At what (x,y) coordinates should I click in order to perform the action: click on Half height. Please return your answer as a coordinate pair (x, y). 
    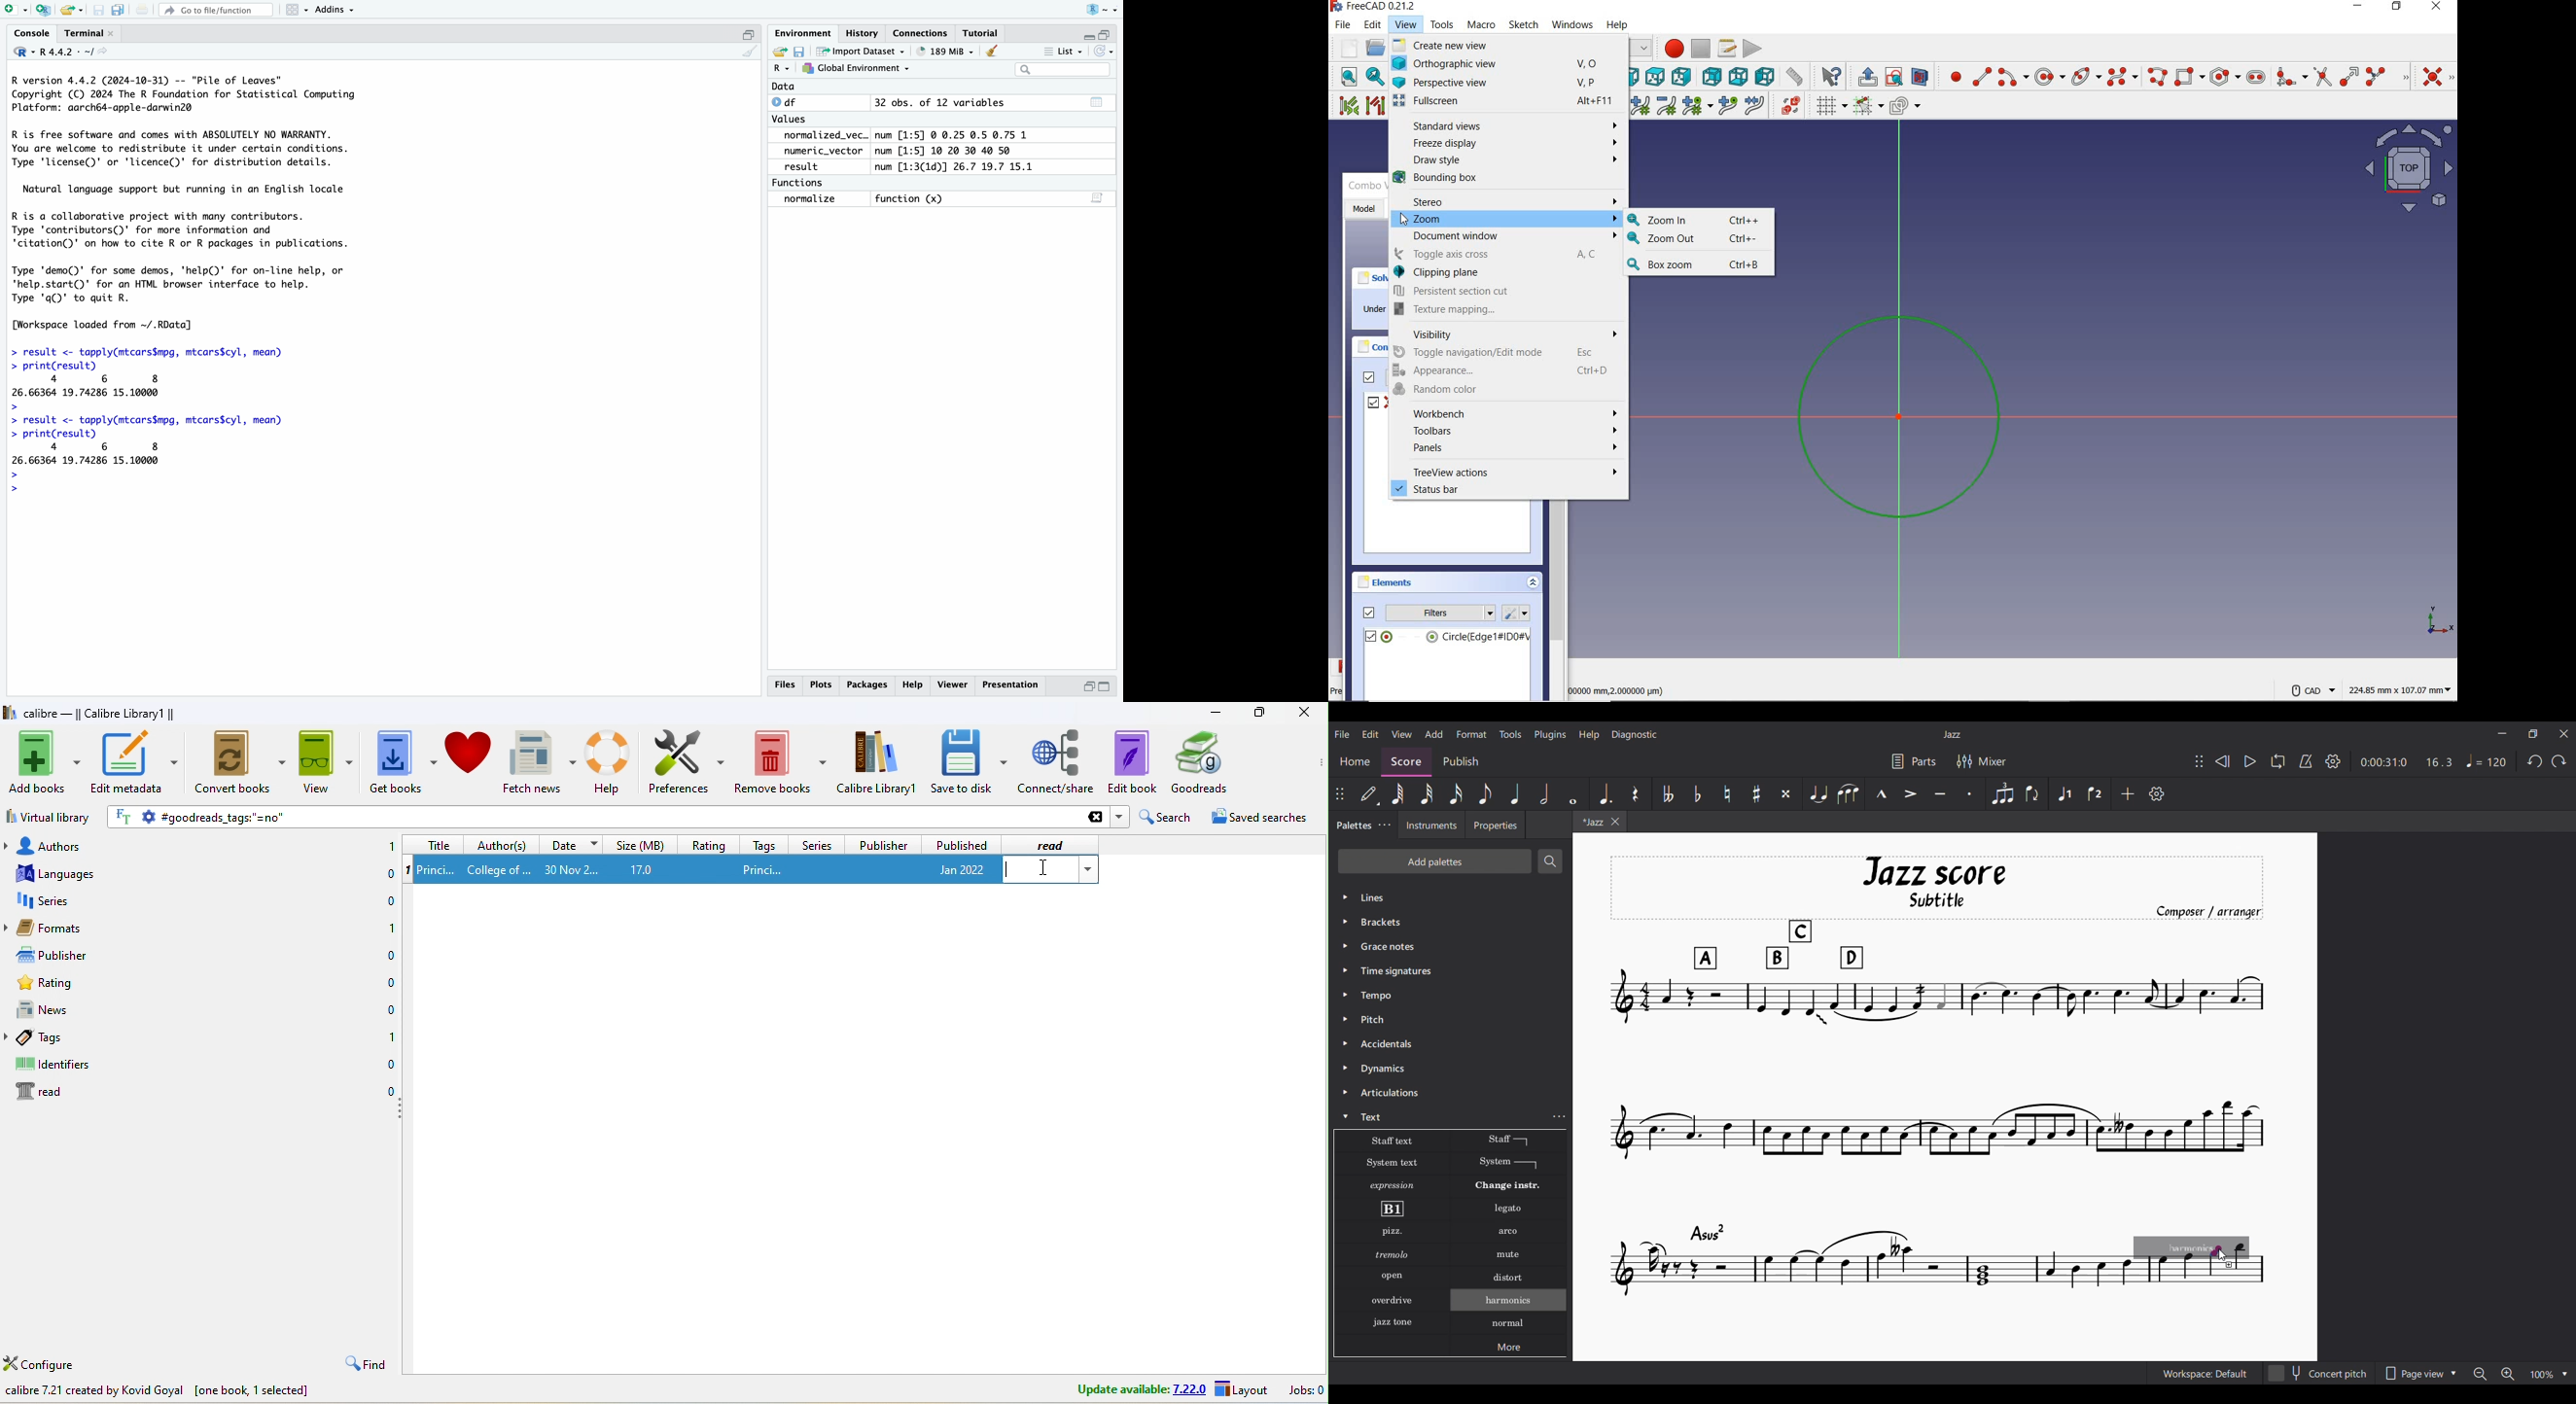
    Looking at the image, I should click on (1089, 686).